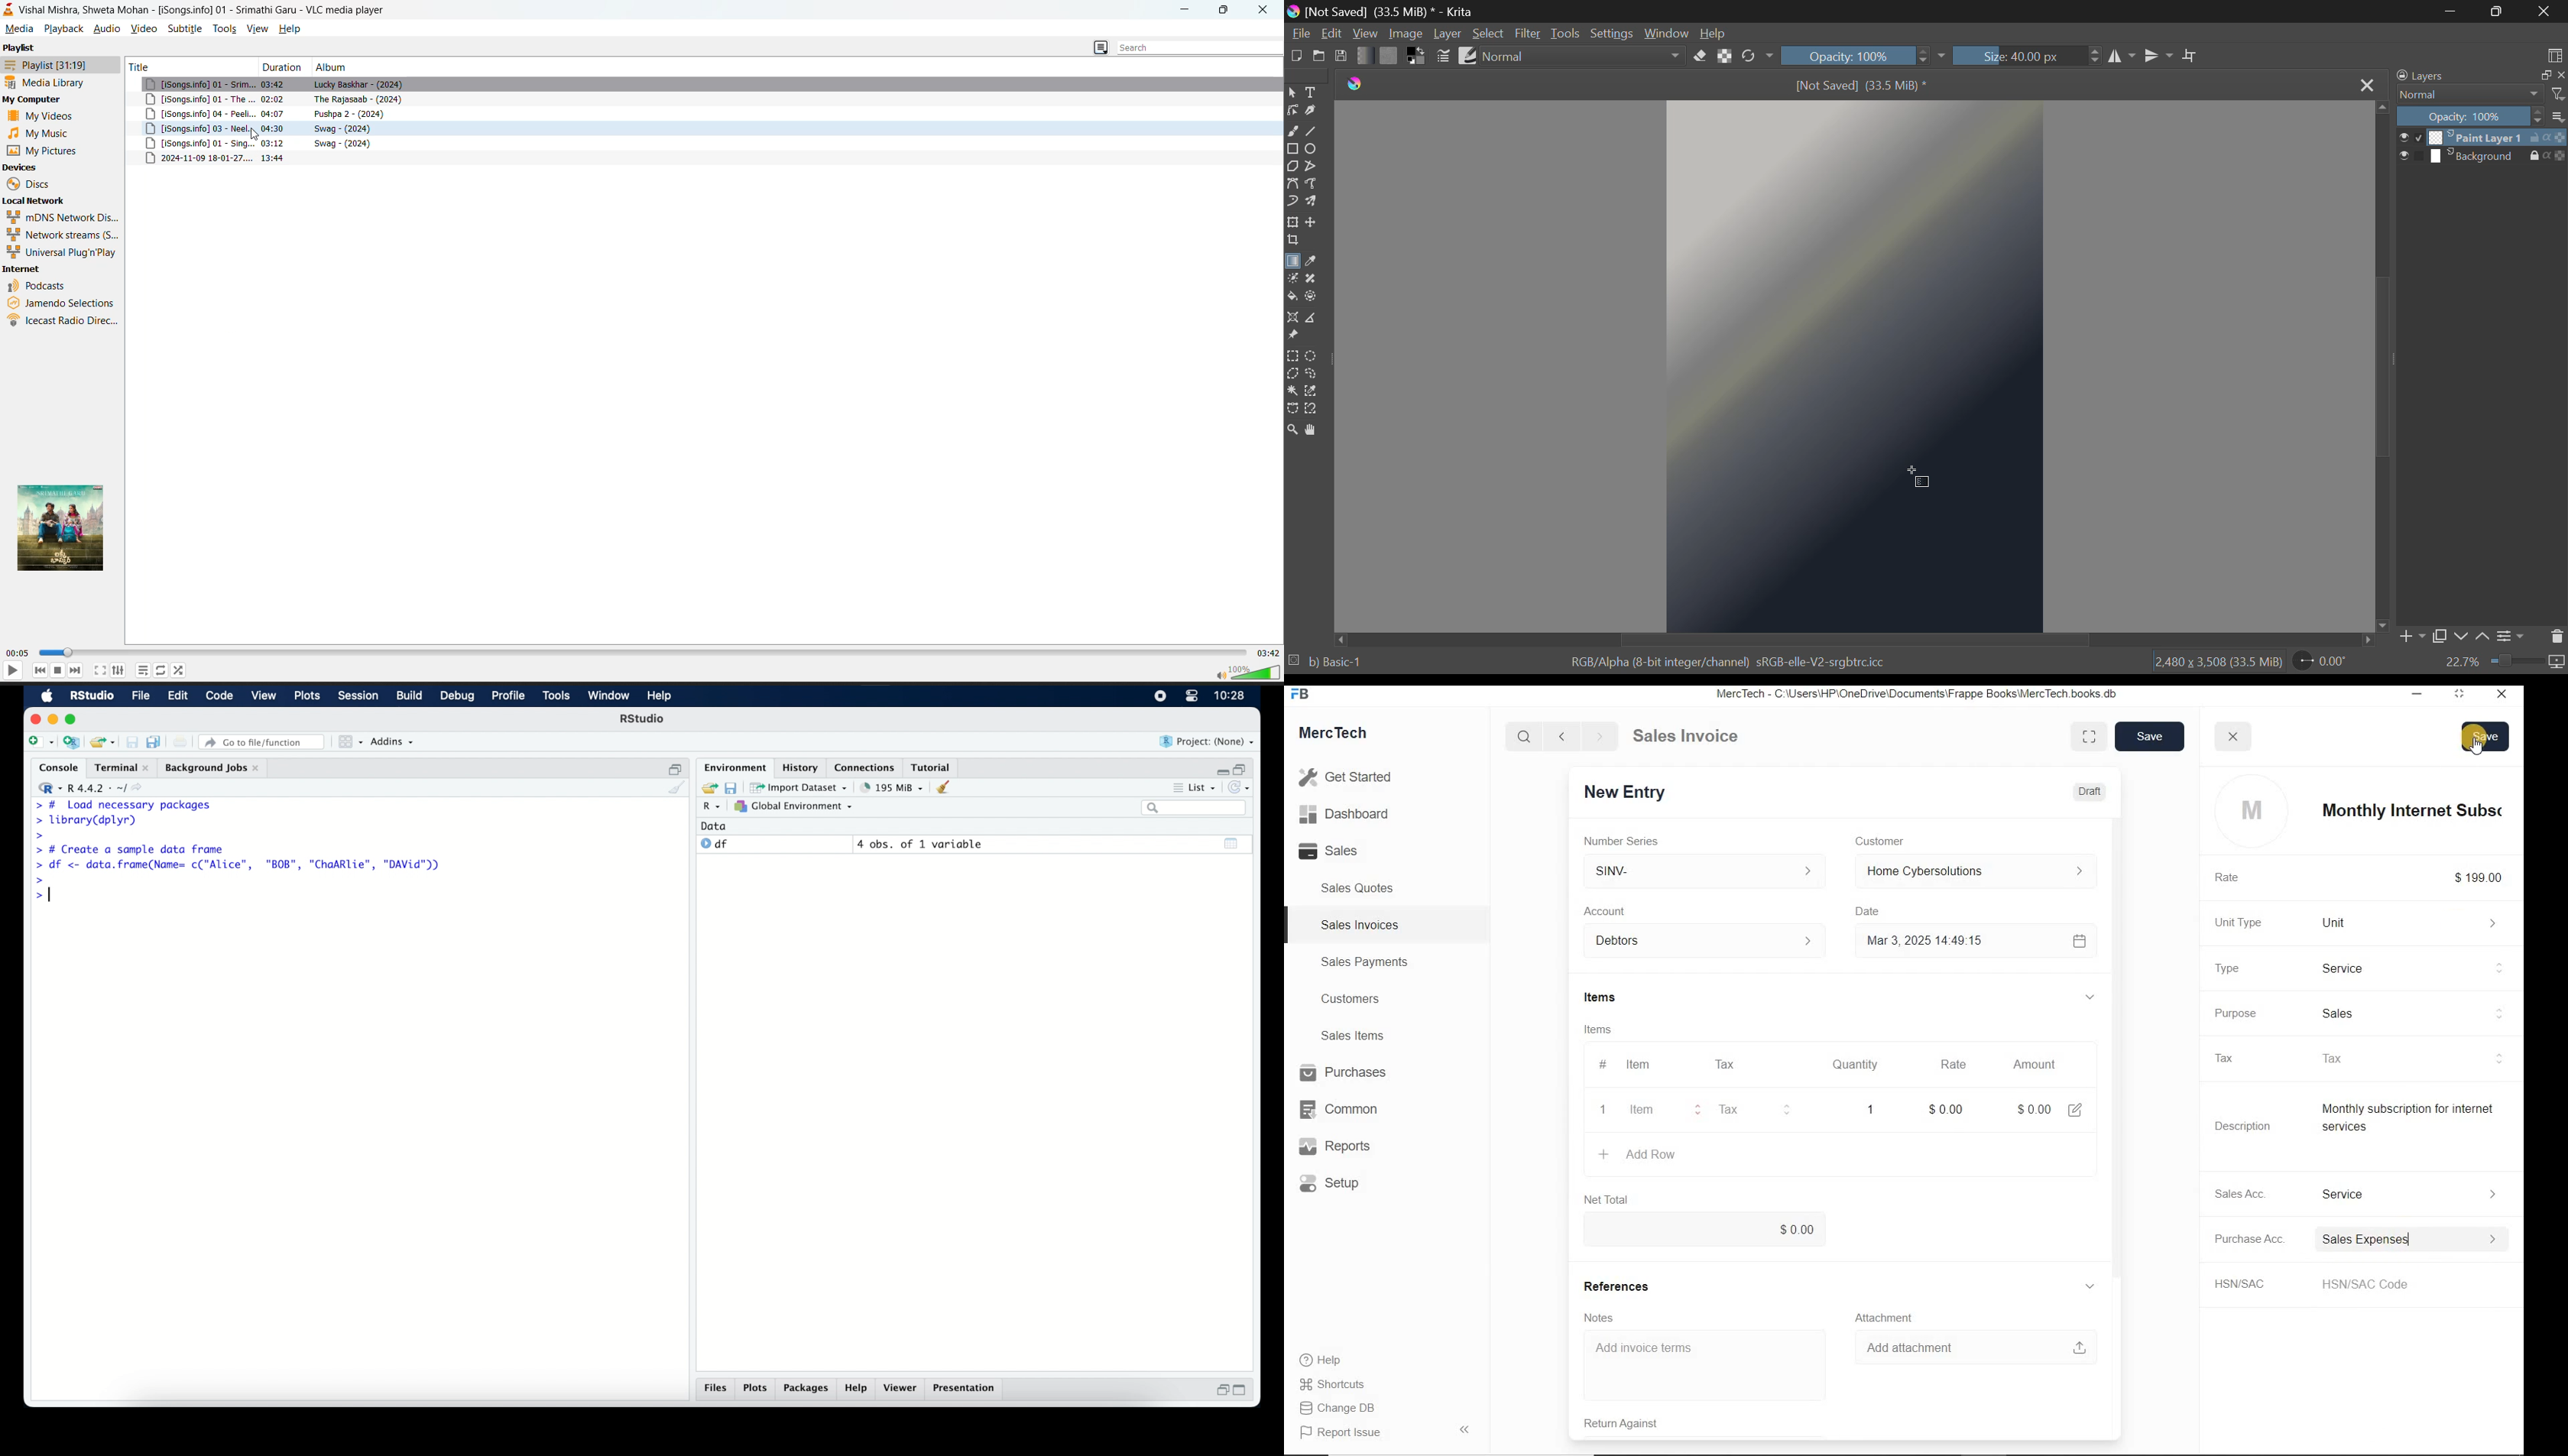 This screenshot has width=2576, height=1456. I want to click on Home Cyber Solutions, so click(1971, 872).